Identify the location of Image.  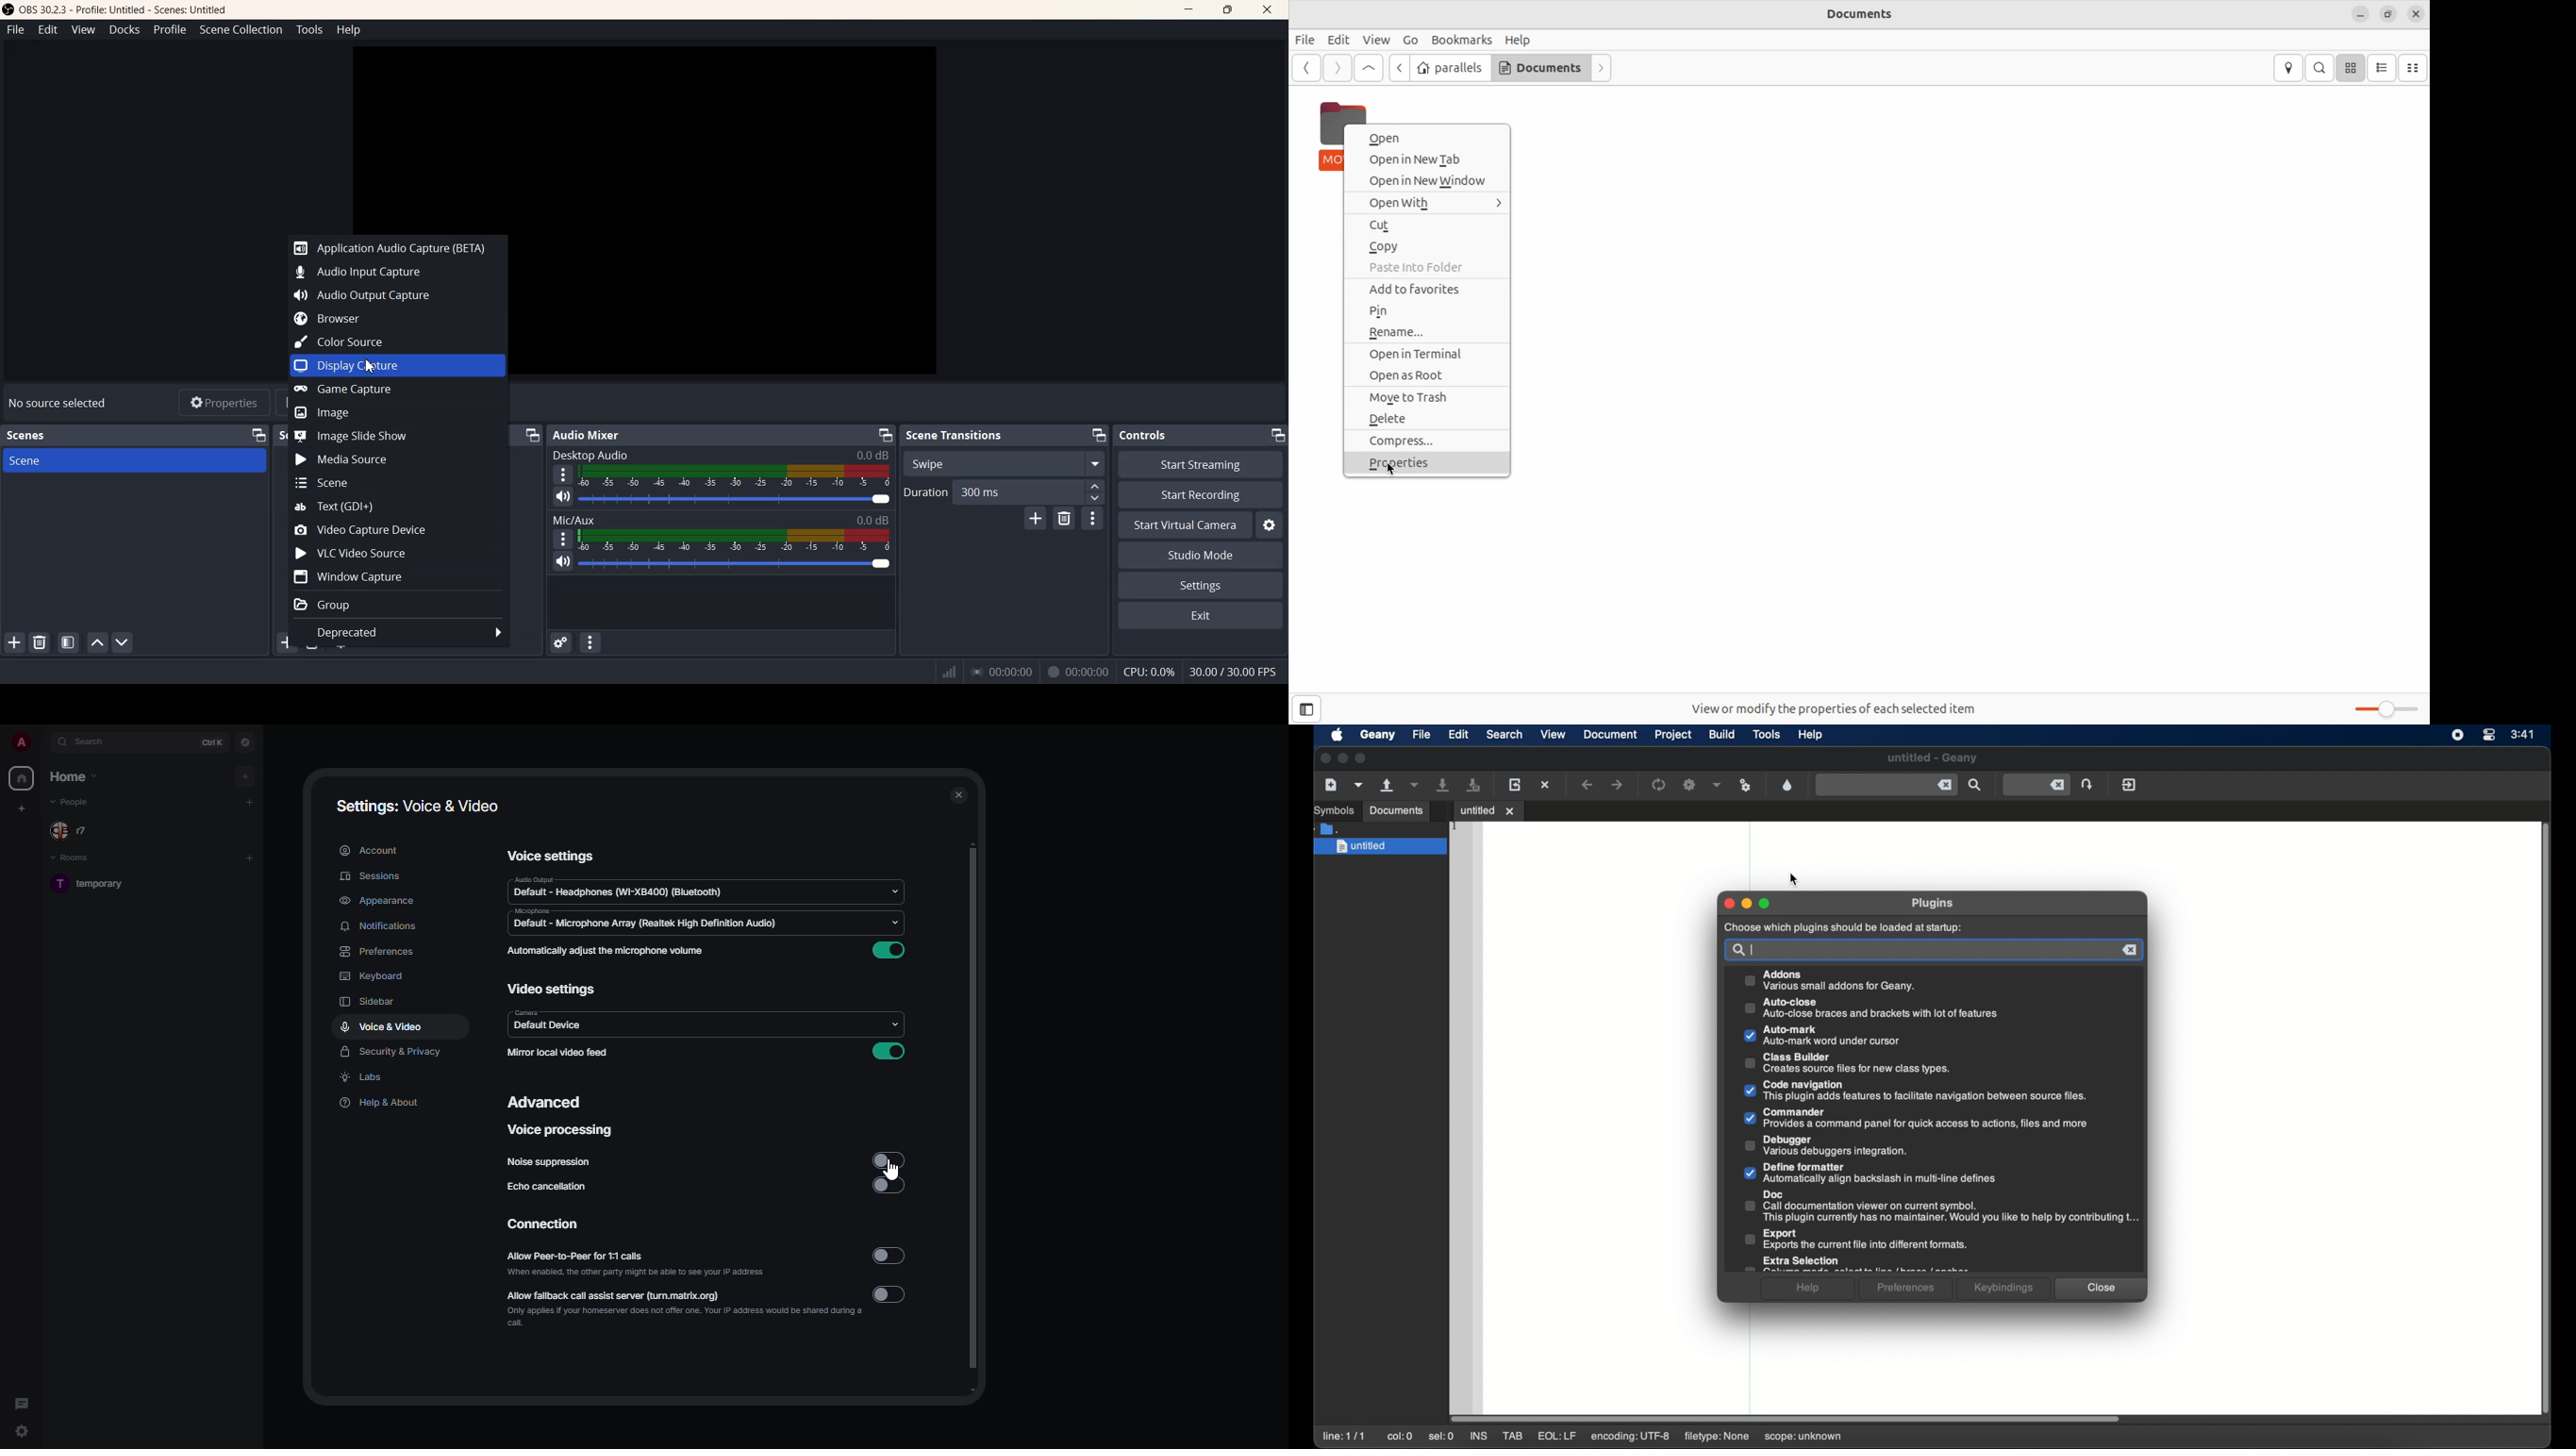
(397, 412).